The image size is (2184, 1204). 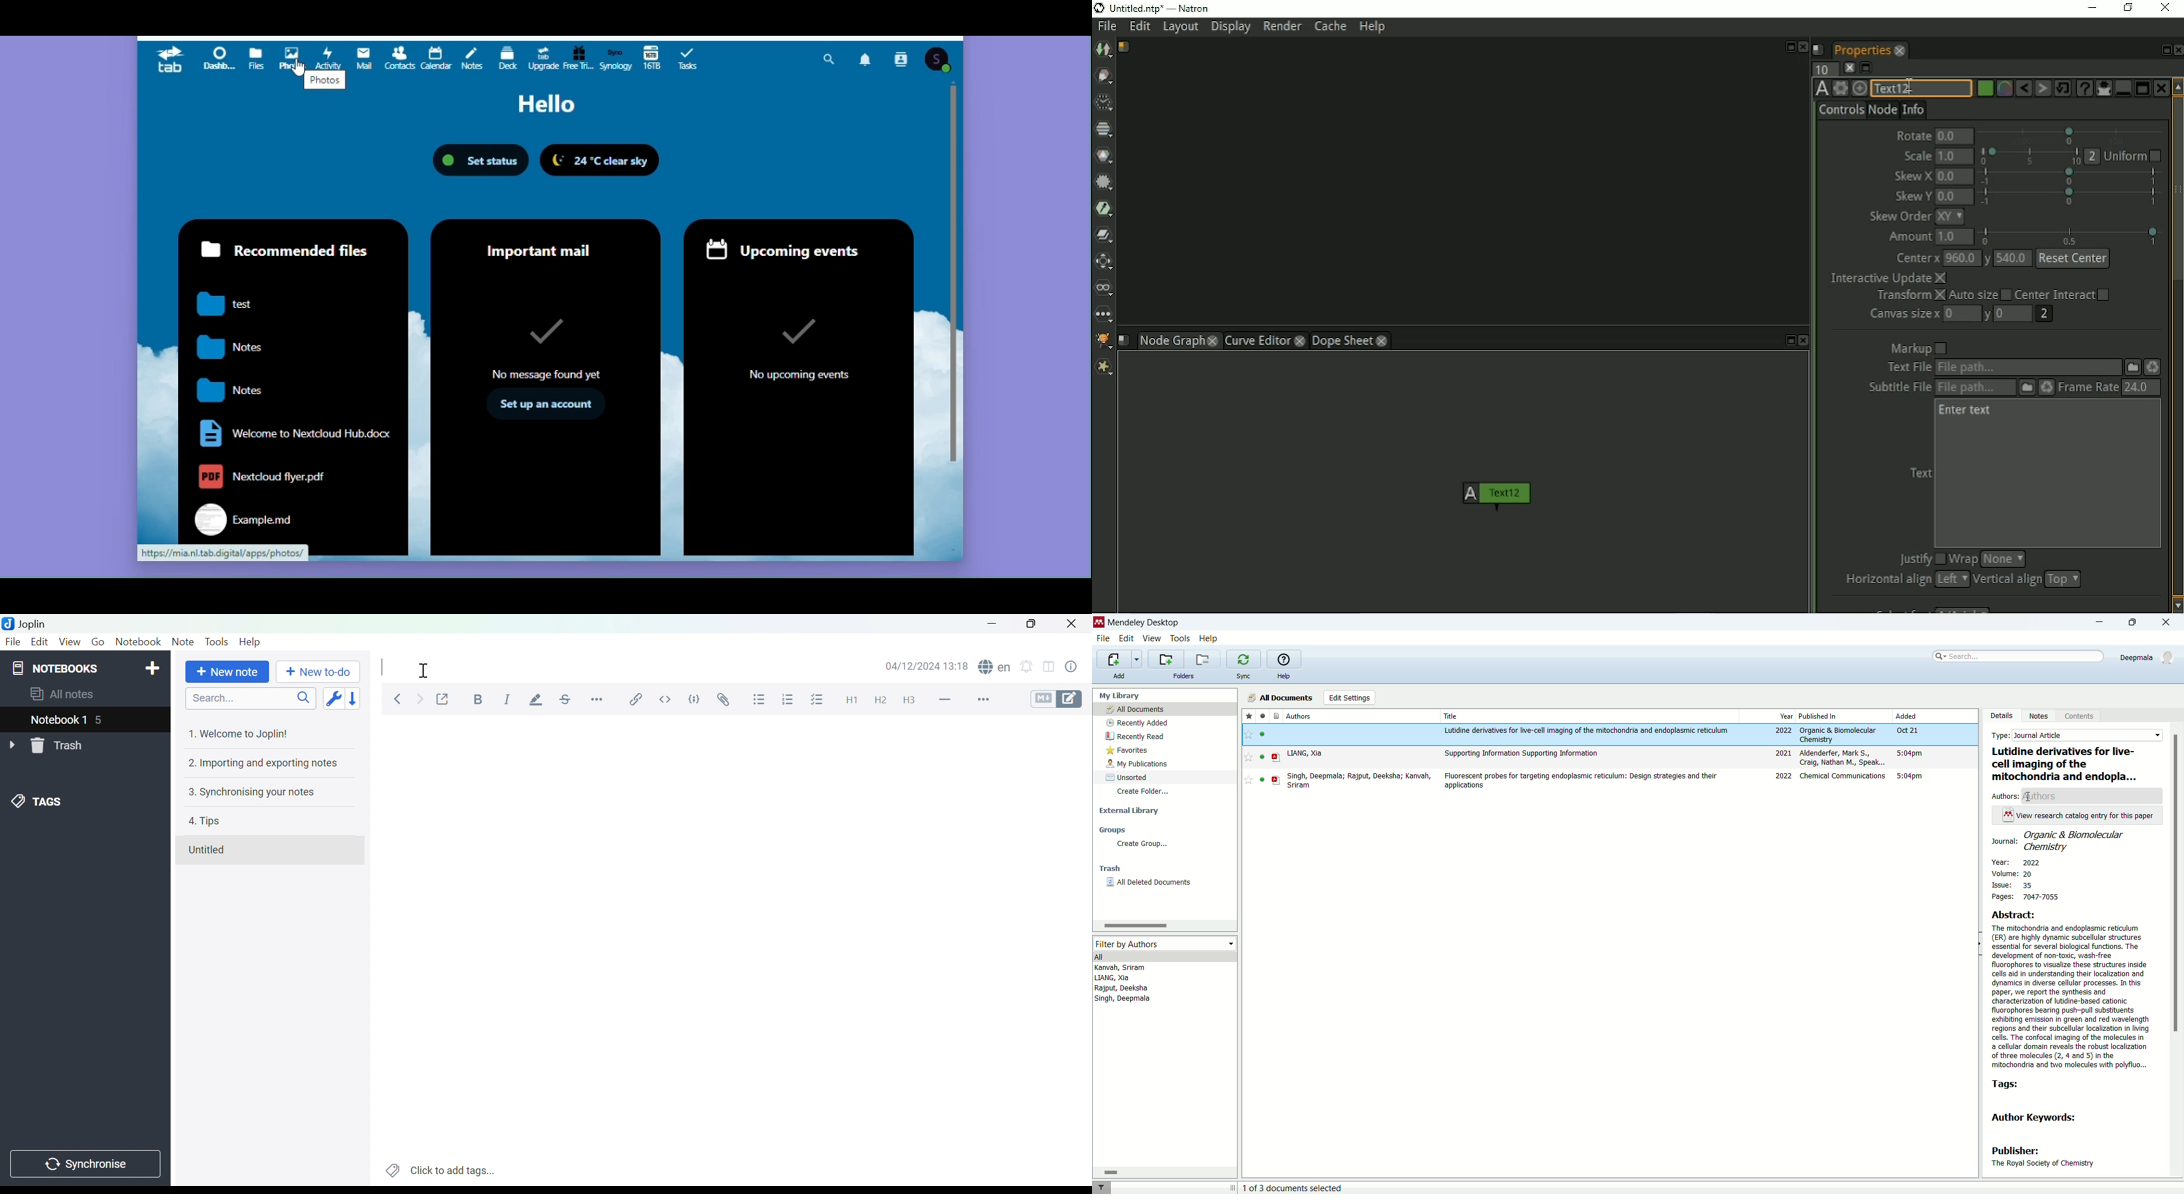 I want to click on Toggle external editing, so click(x=443, y=698).